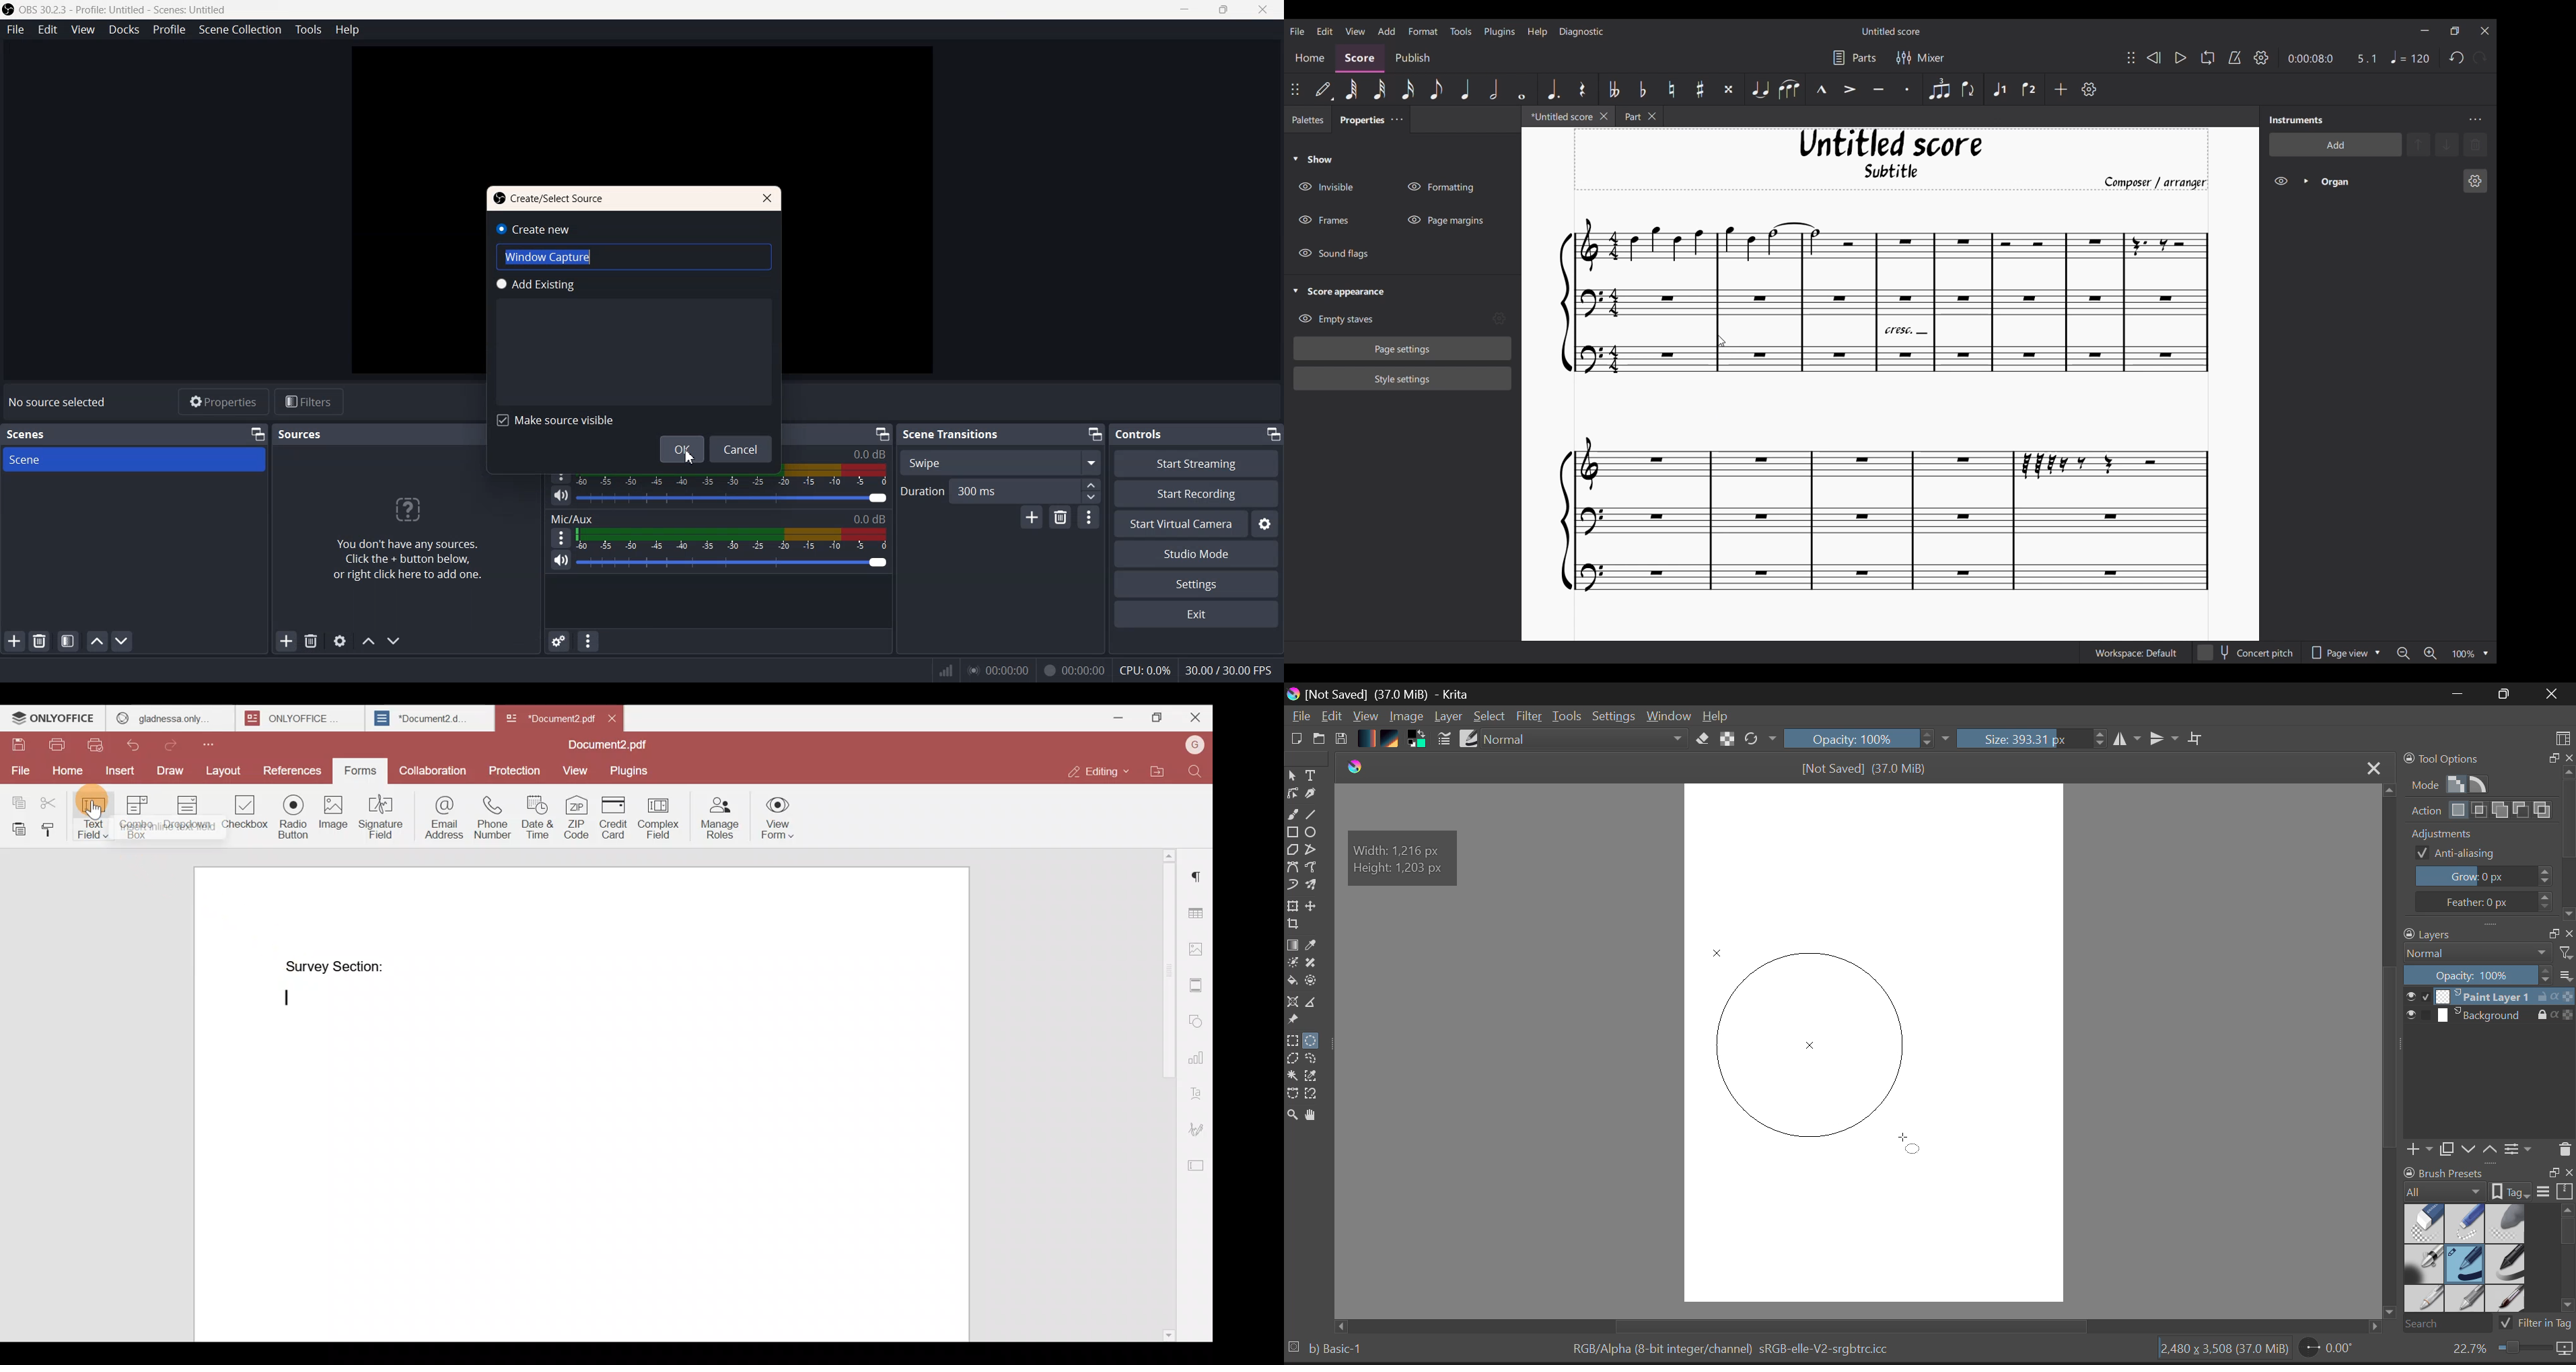 The height and width of the screenshot is (1372, 2576). Describe the element at coordinates (1355, 30) in the screenshot. I see `View menu` at that location.